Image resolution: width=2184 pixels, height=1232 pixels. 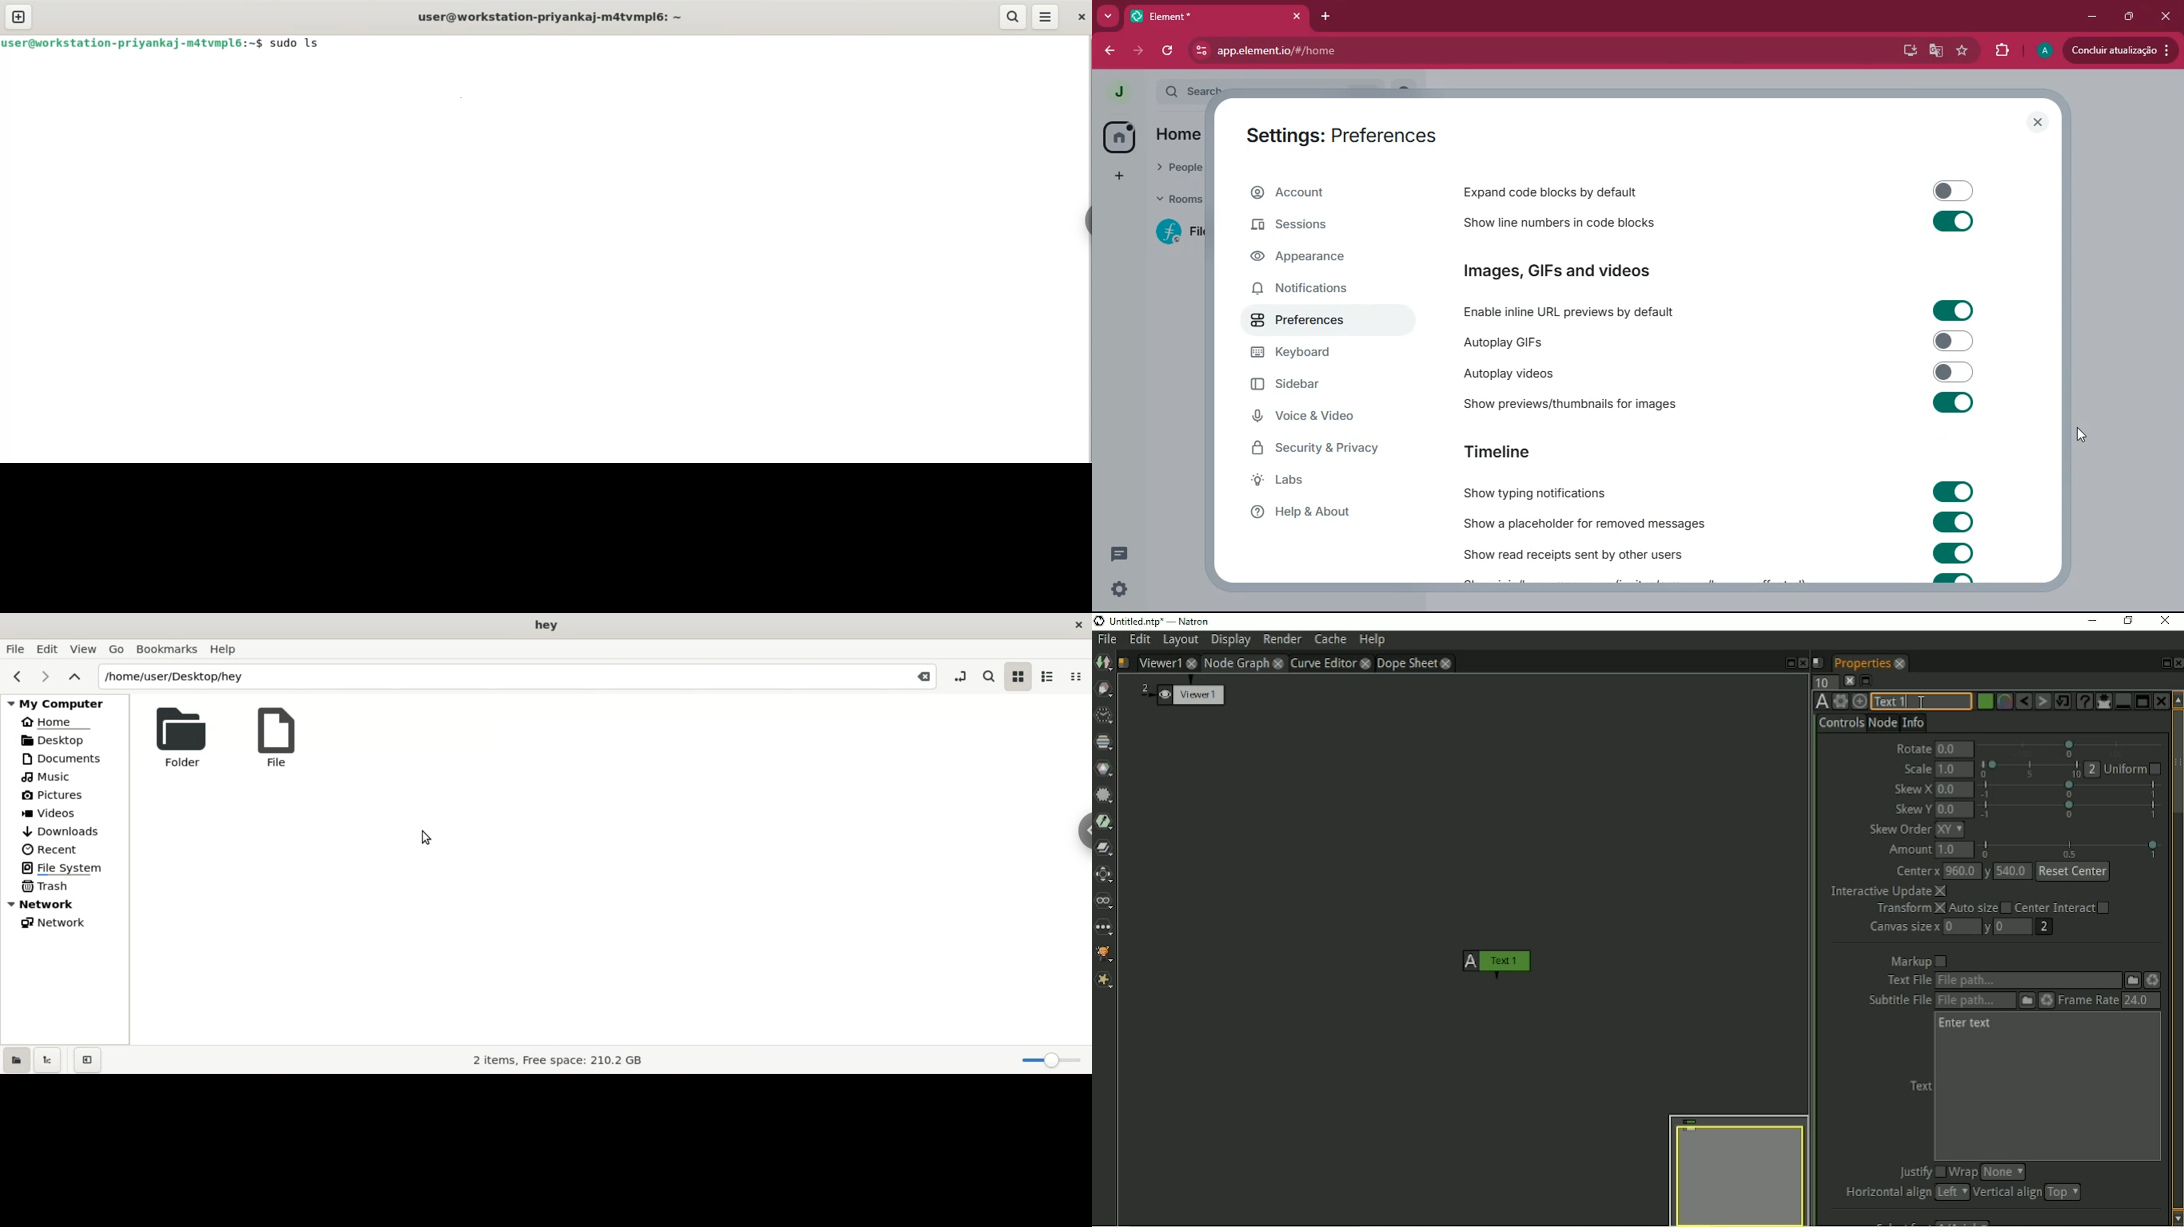 I want to click on toggle on/off, so click(x=1955, y=221).